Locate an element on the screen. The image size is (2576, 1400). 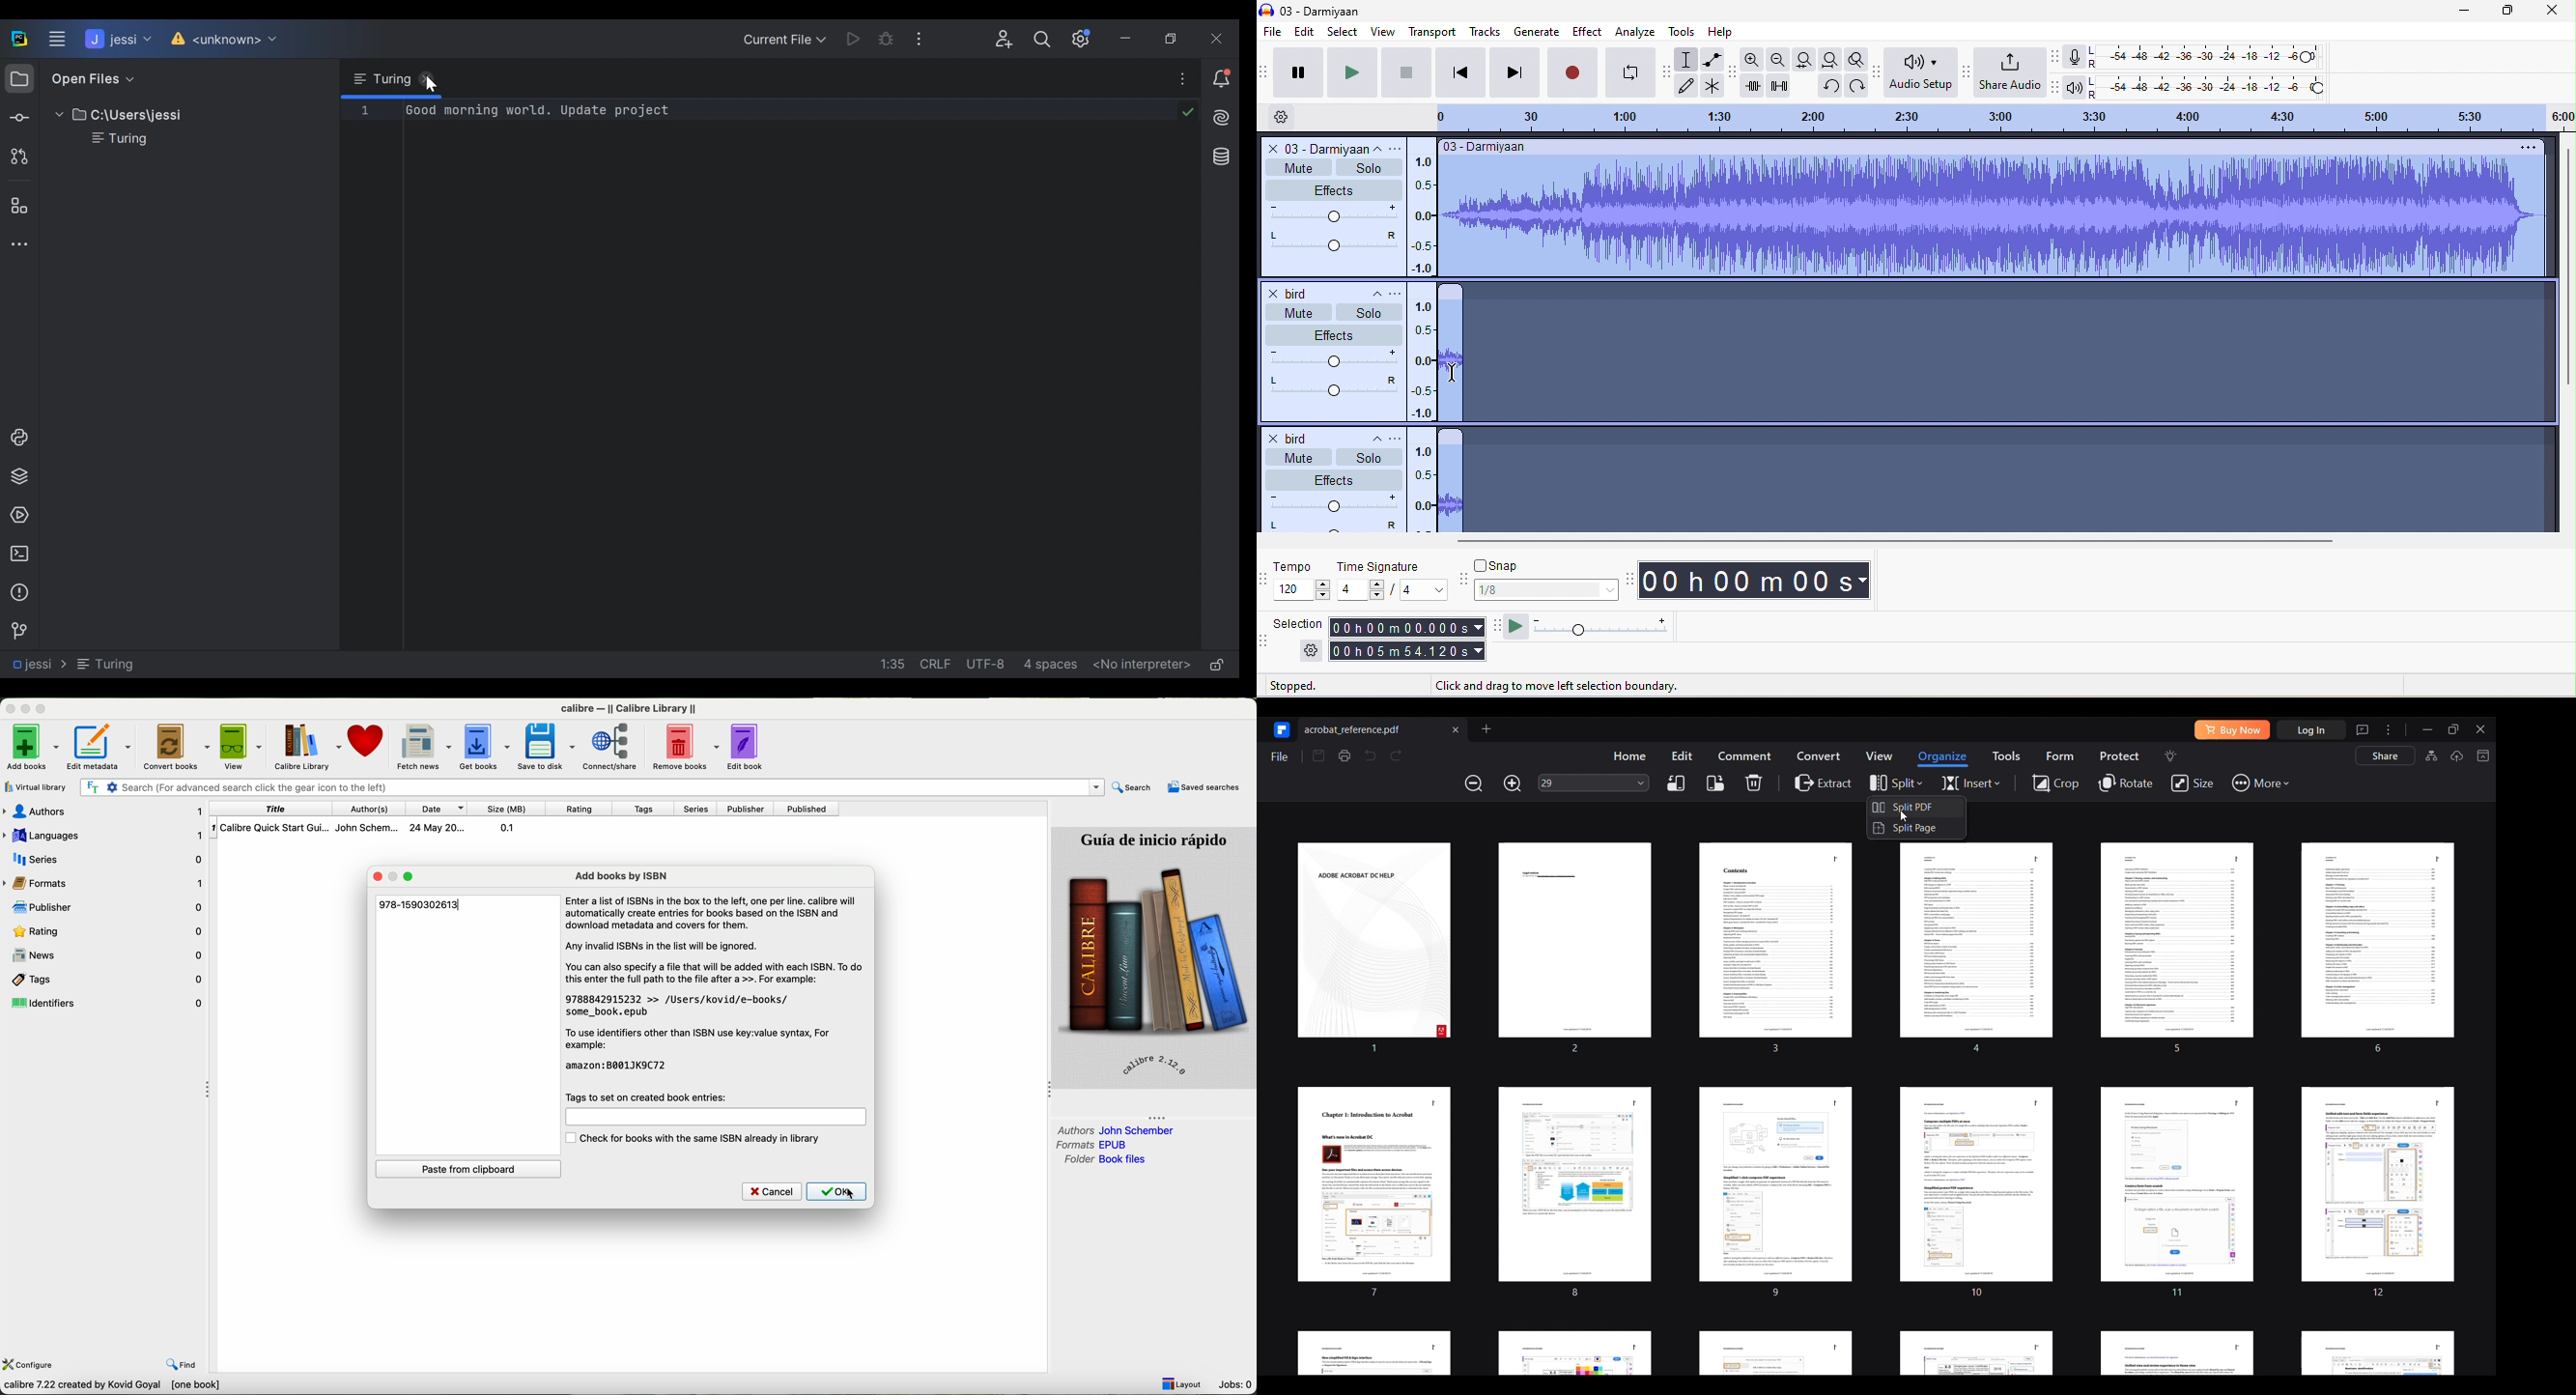
Rating is located at coordinates (110, 933).